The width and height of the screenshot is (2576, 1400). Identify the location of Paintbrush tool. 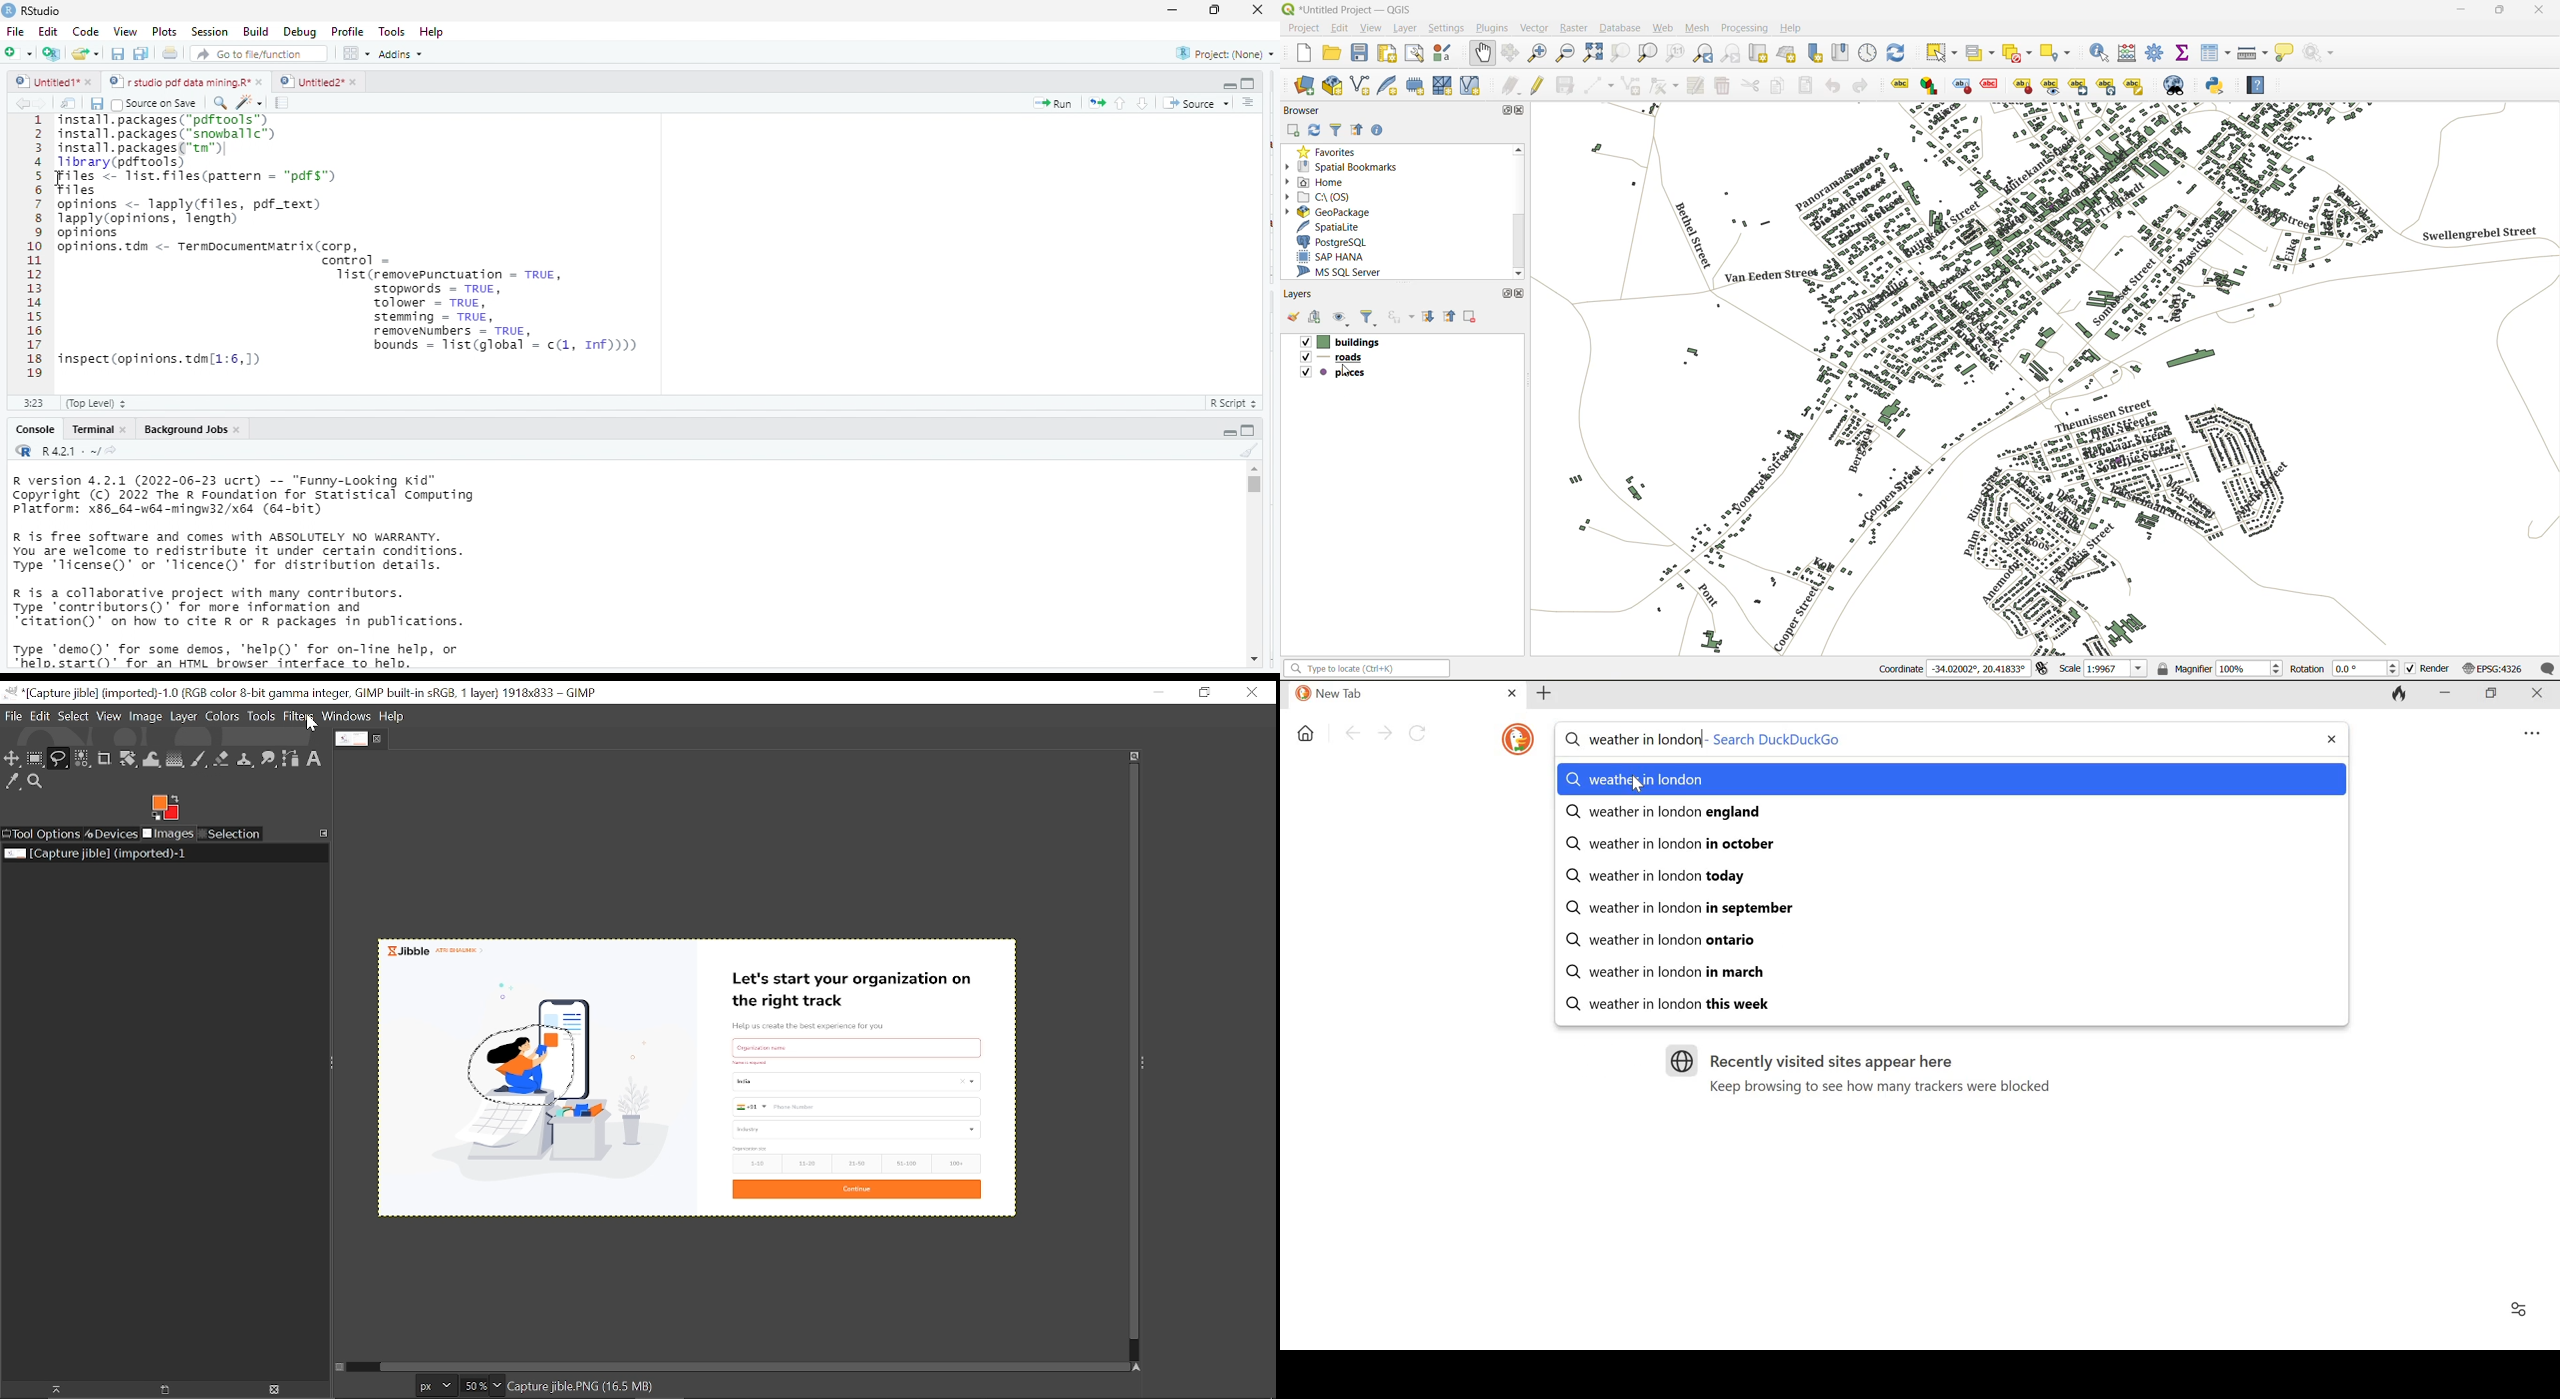
(199, 760).